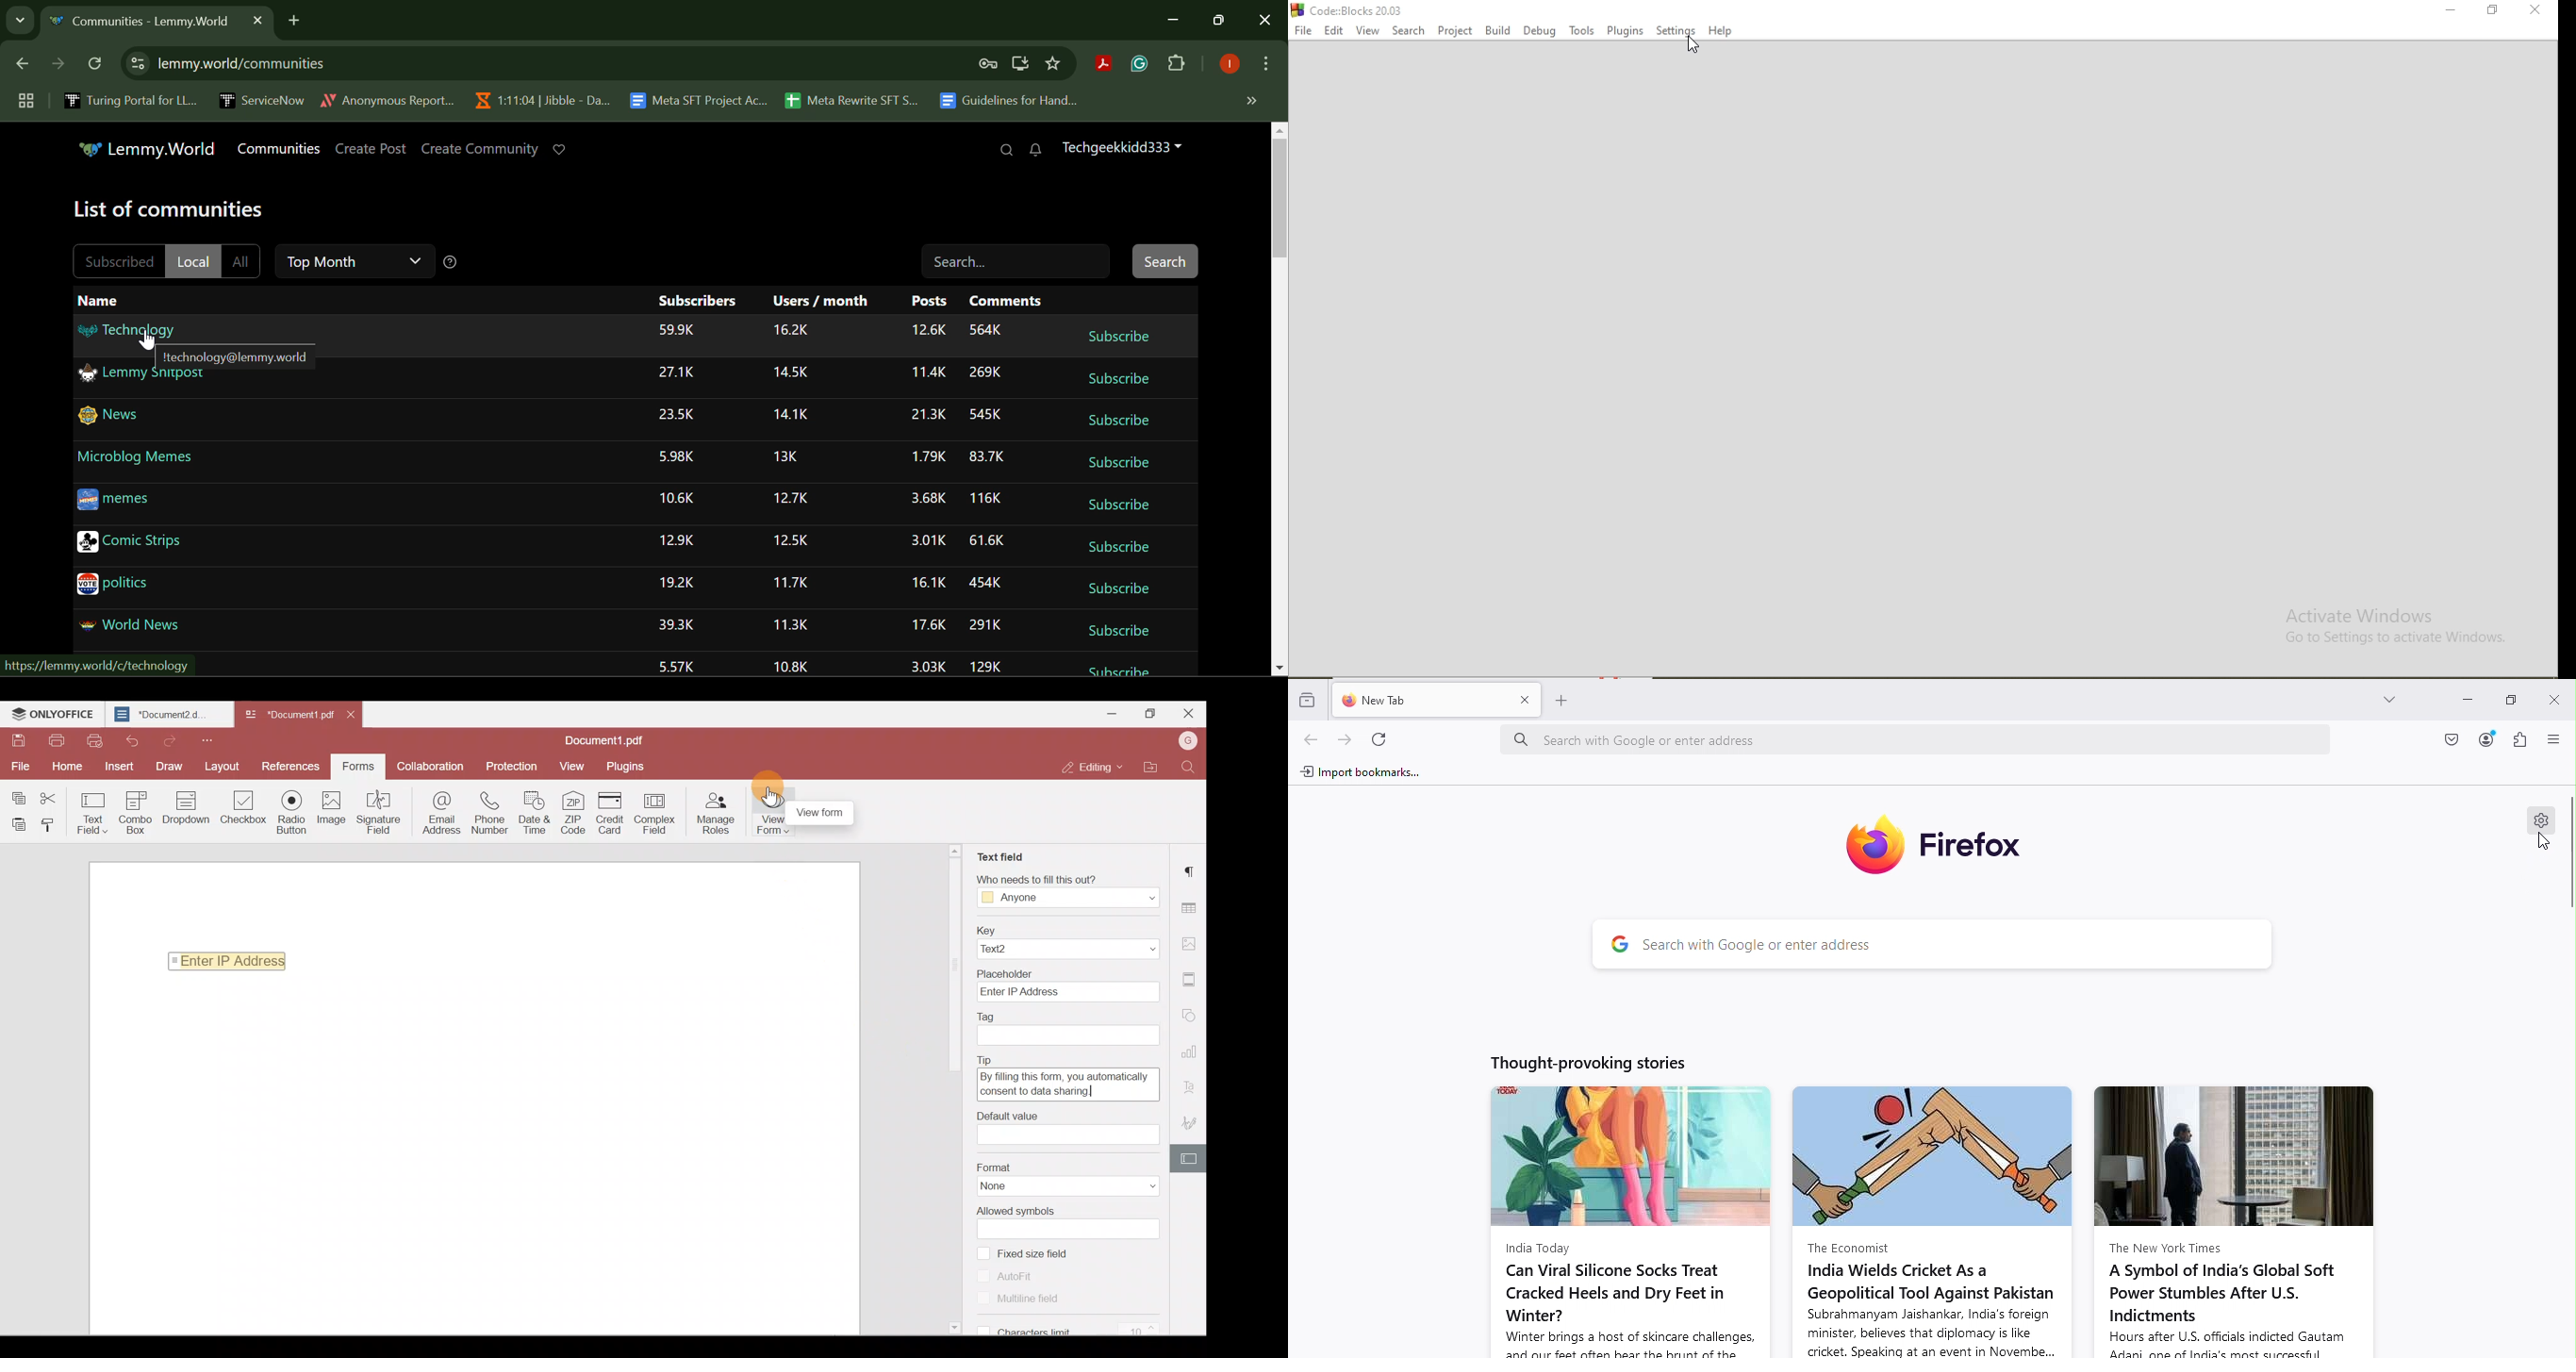 The height and width of the screenshot is (1372, 2576). What do you see at coordinates (1192, 1120) in the screenshot?
I see `Signature settings` at bounding box center [1192, 1120].